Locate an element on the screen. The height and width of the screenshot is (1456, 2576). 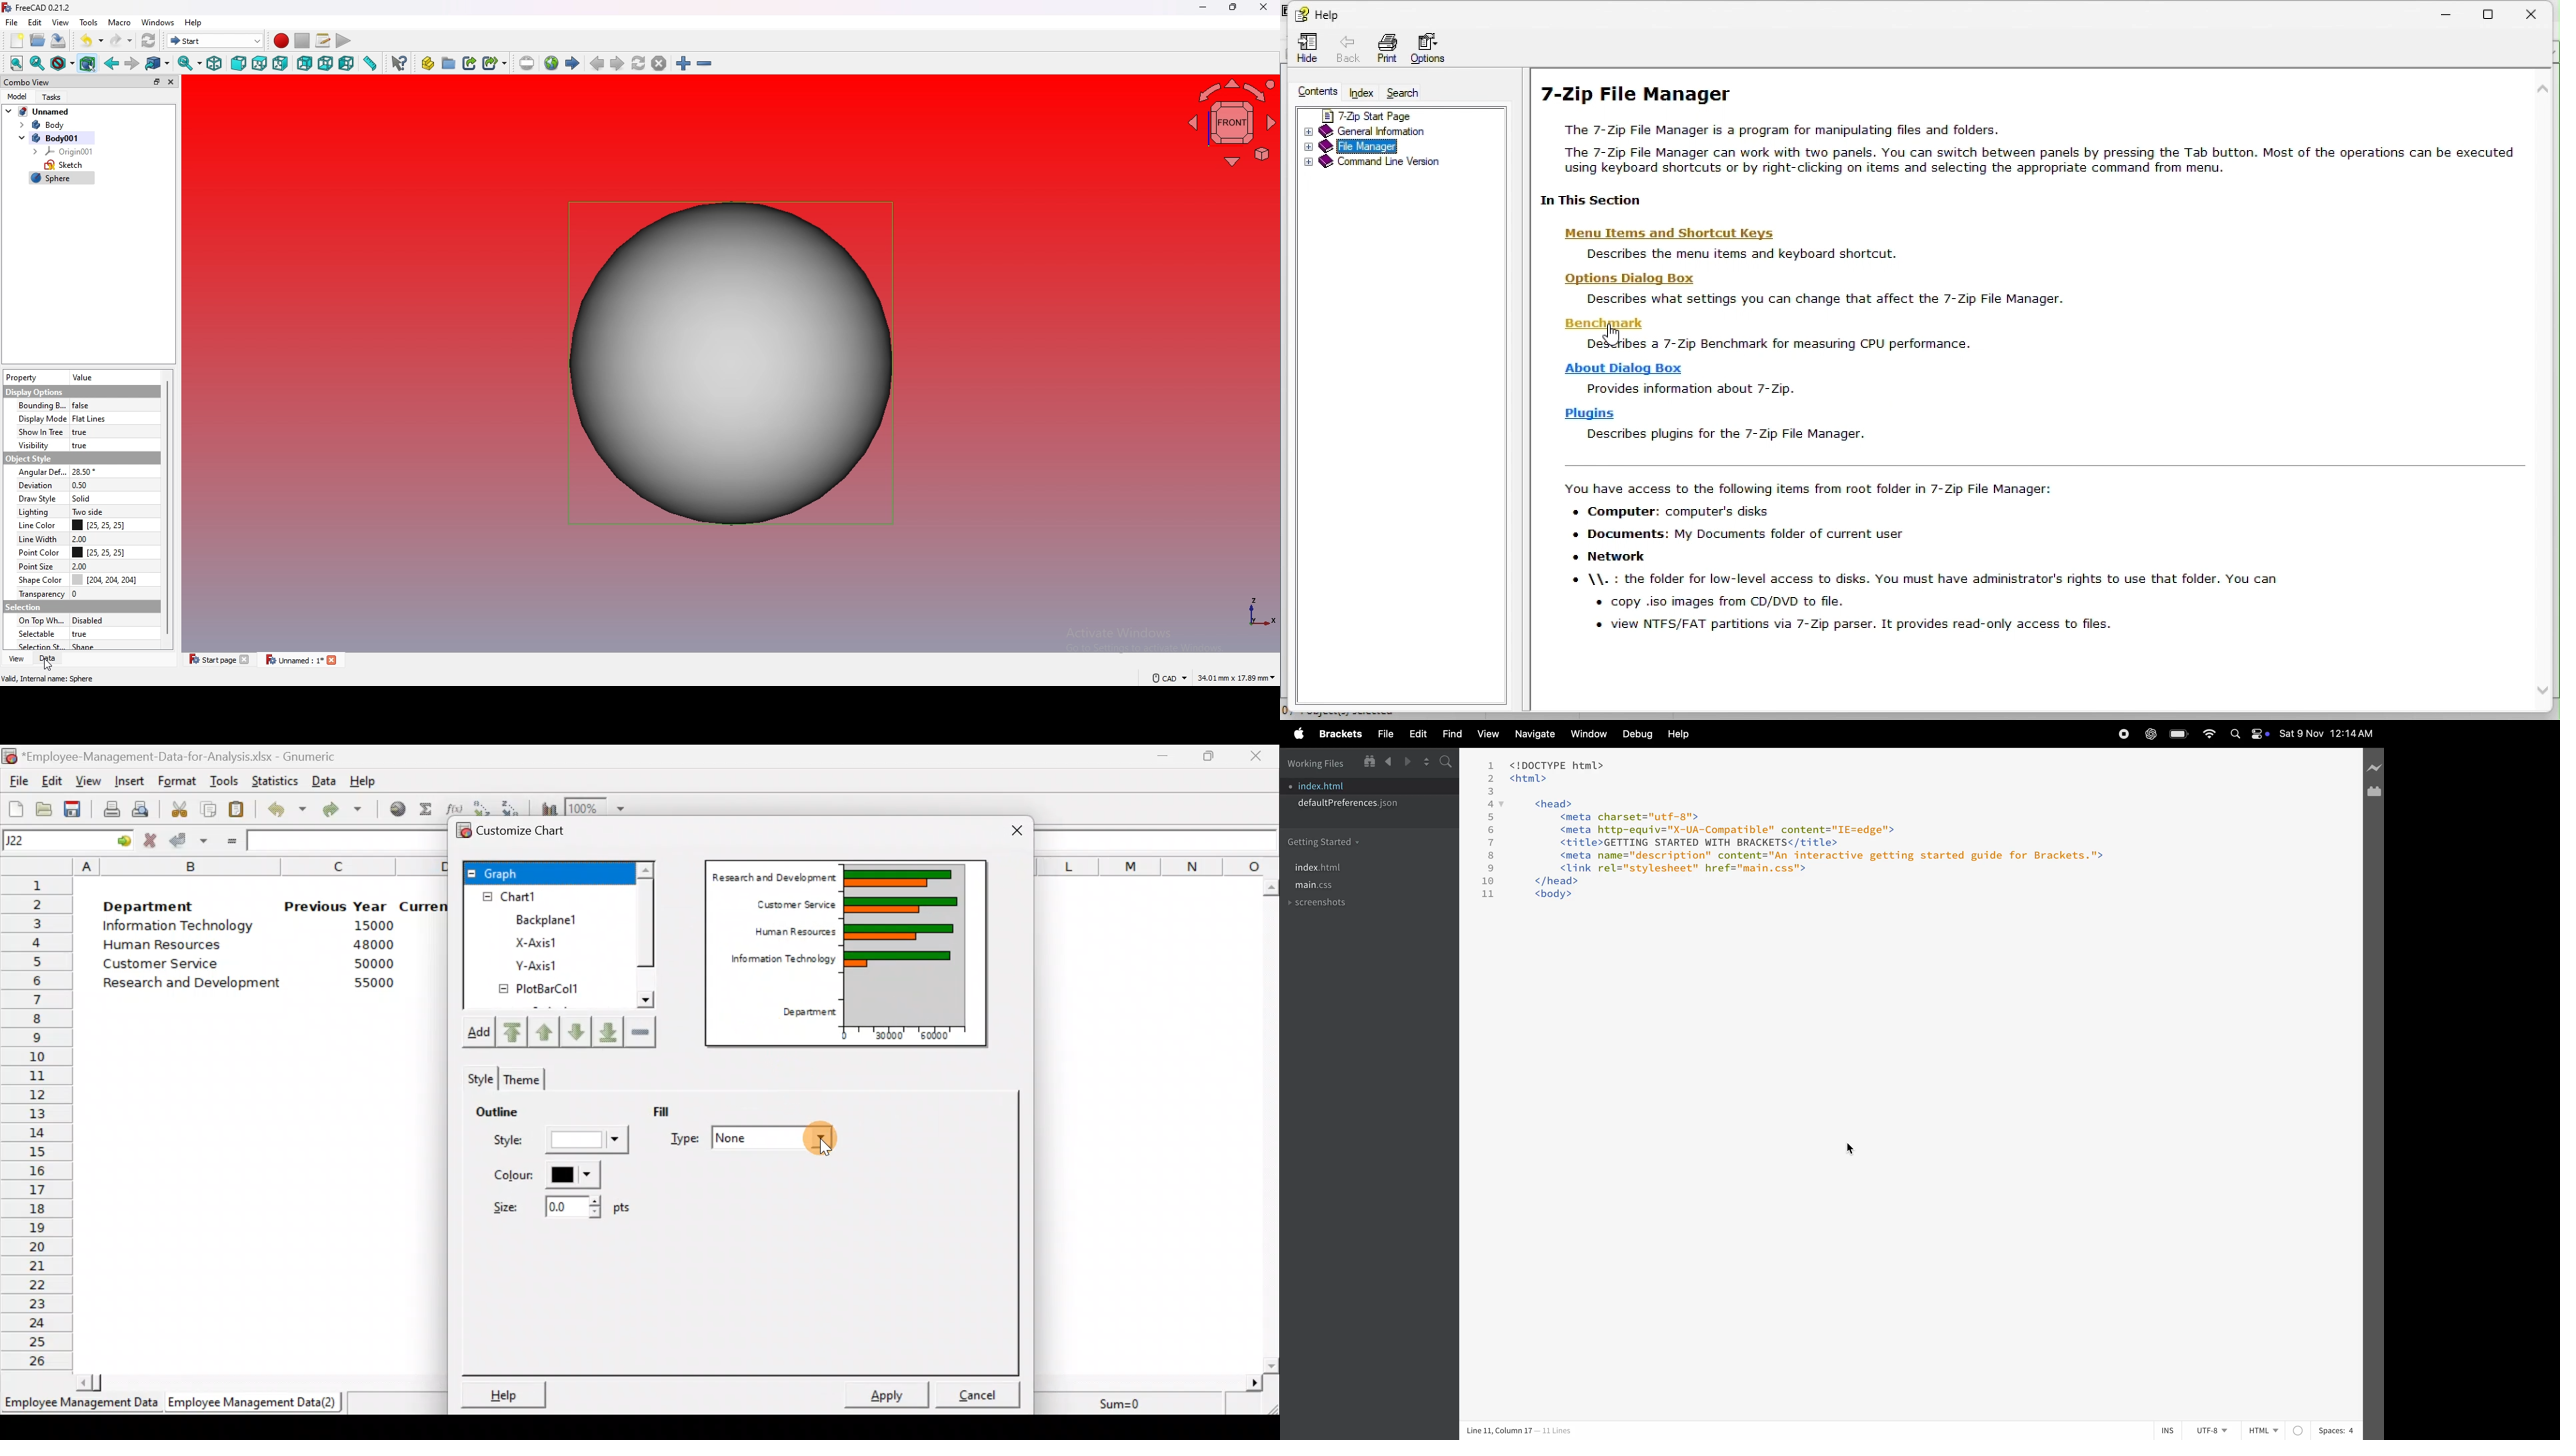
navigating cube is located at coordinates (1229, 121).